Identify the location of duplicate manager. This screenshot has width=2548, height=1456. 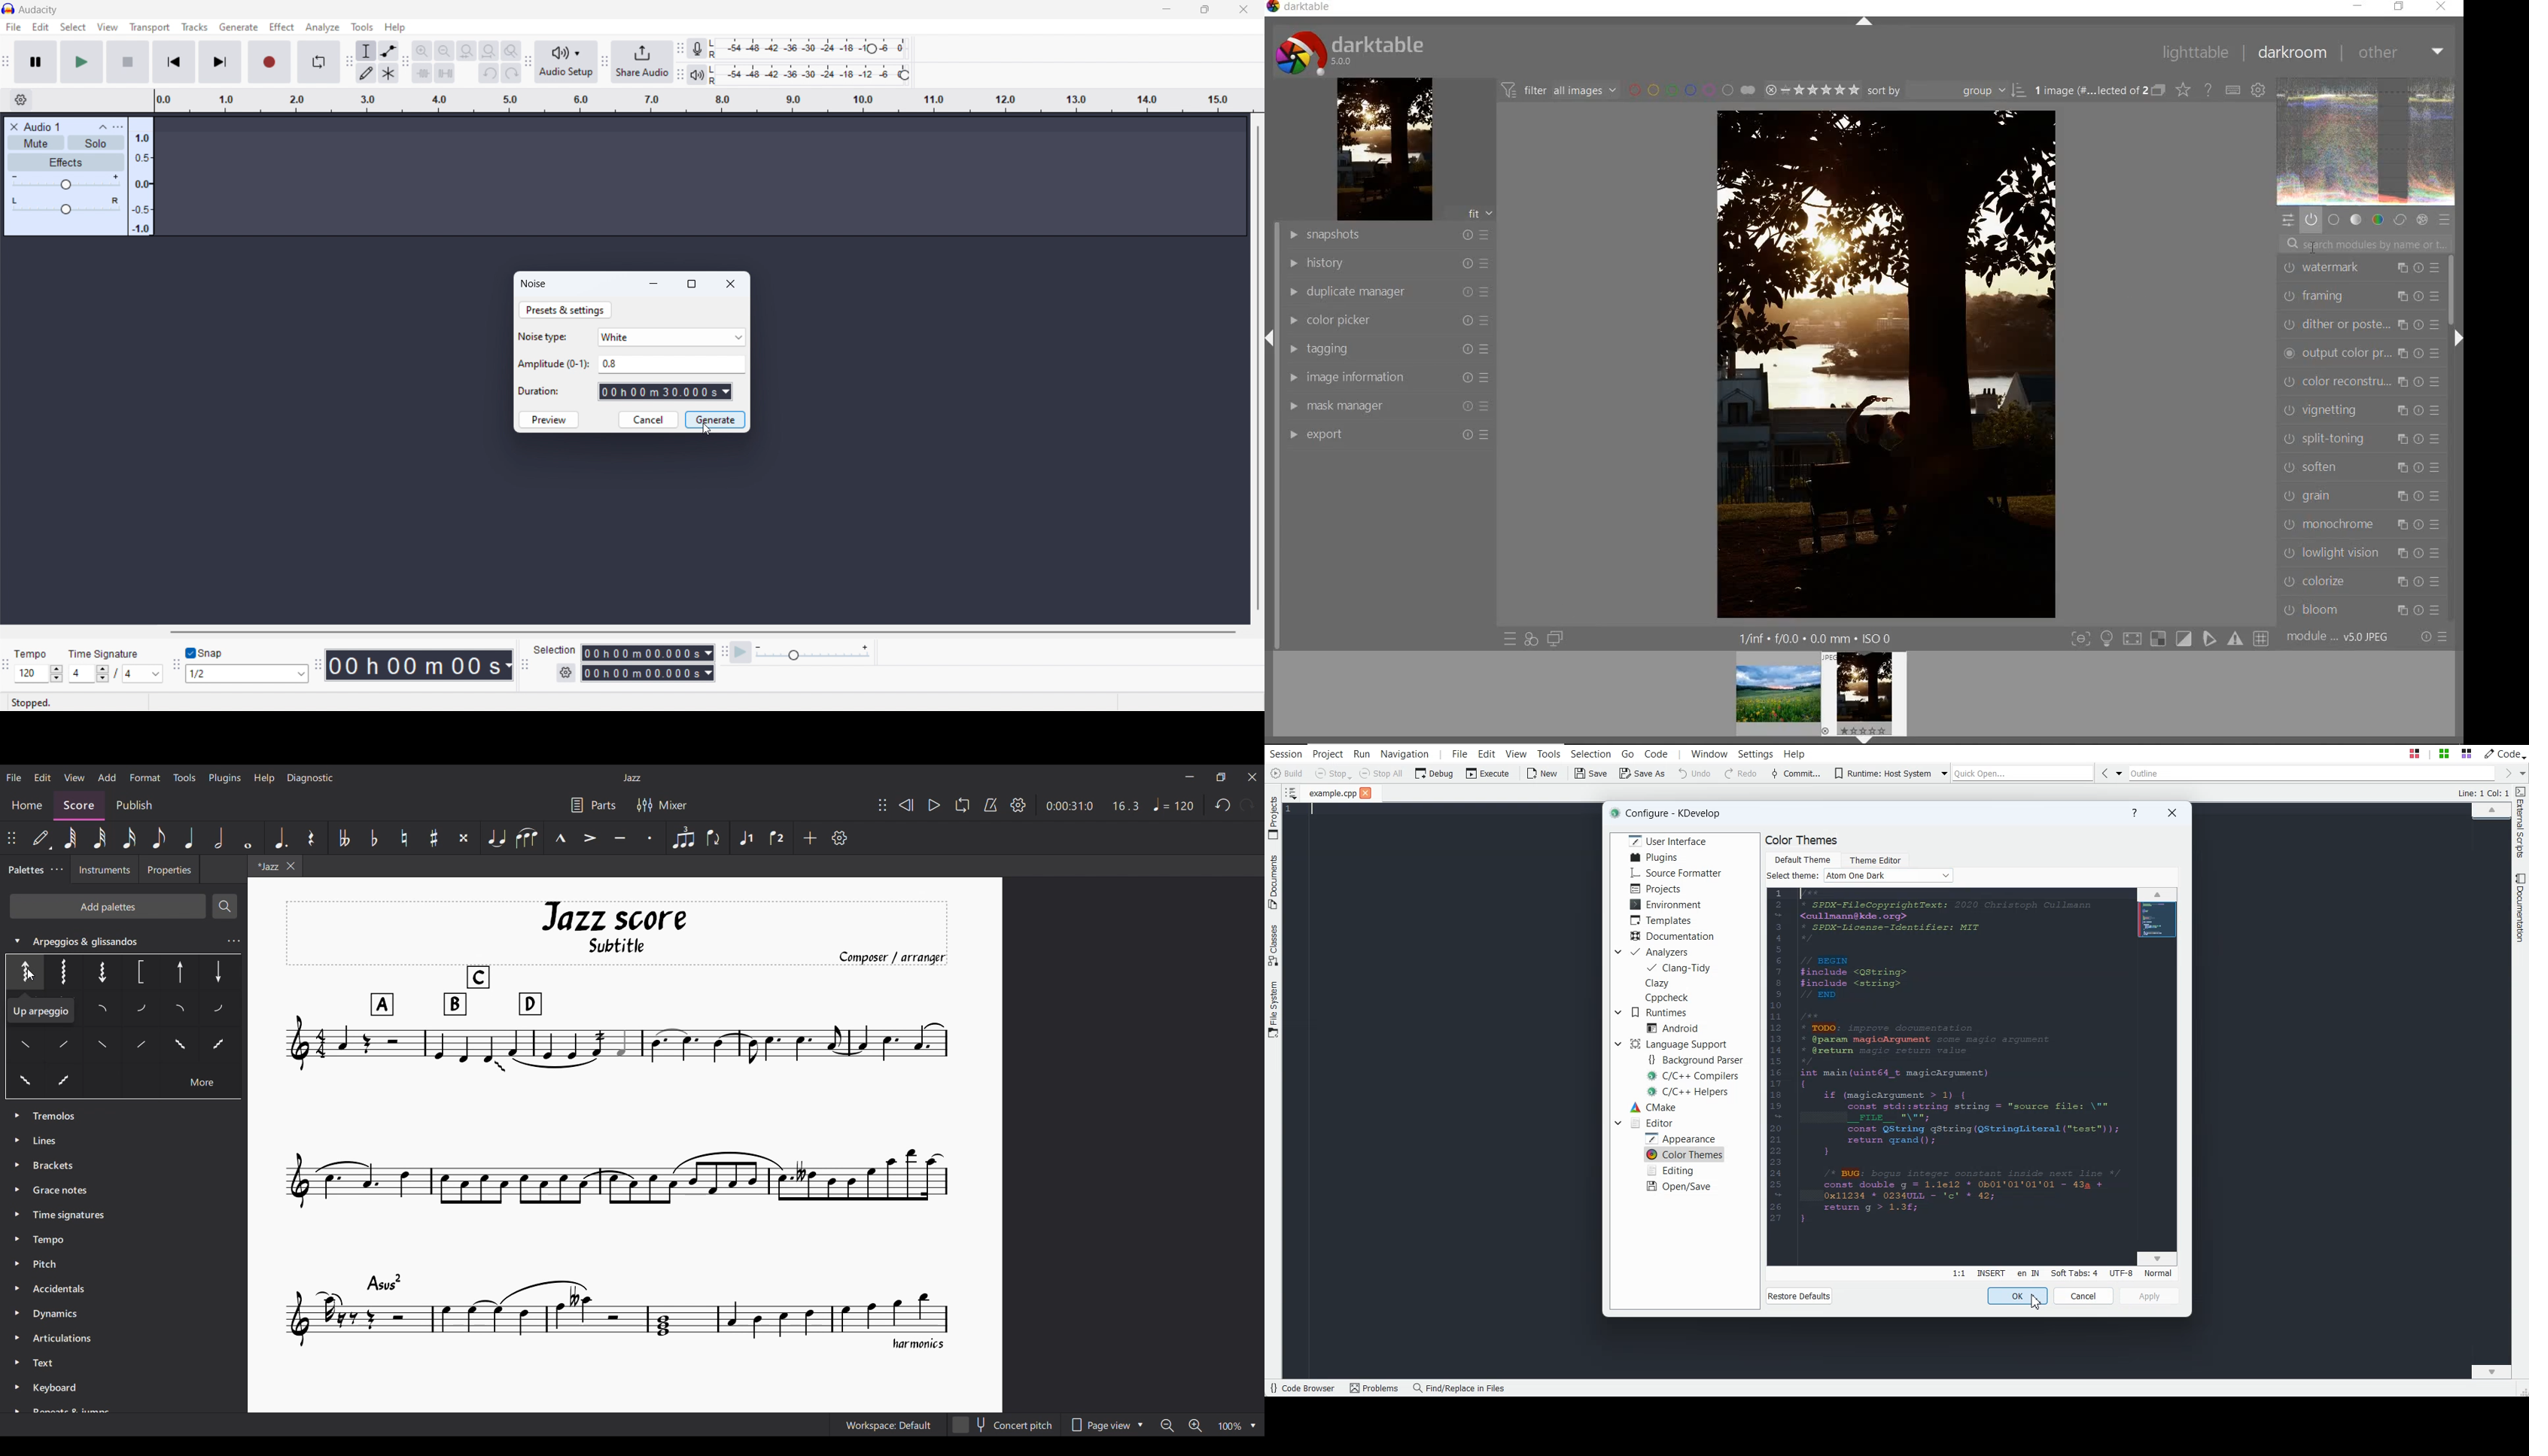
(1382, 292).